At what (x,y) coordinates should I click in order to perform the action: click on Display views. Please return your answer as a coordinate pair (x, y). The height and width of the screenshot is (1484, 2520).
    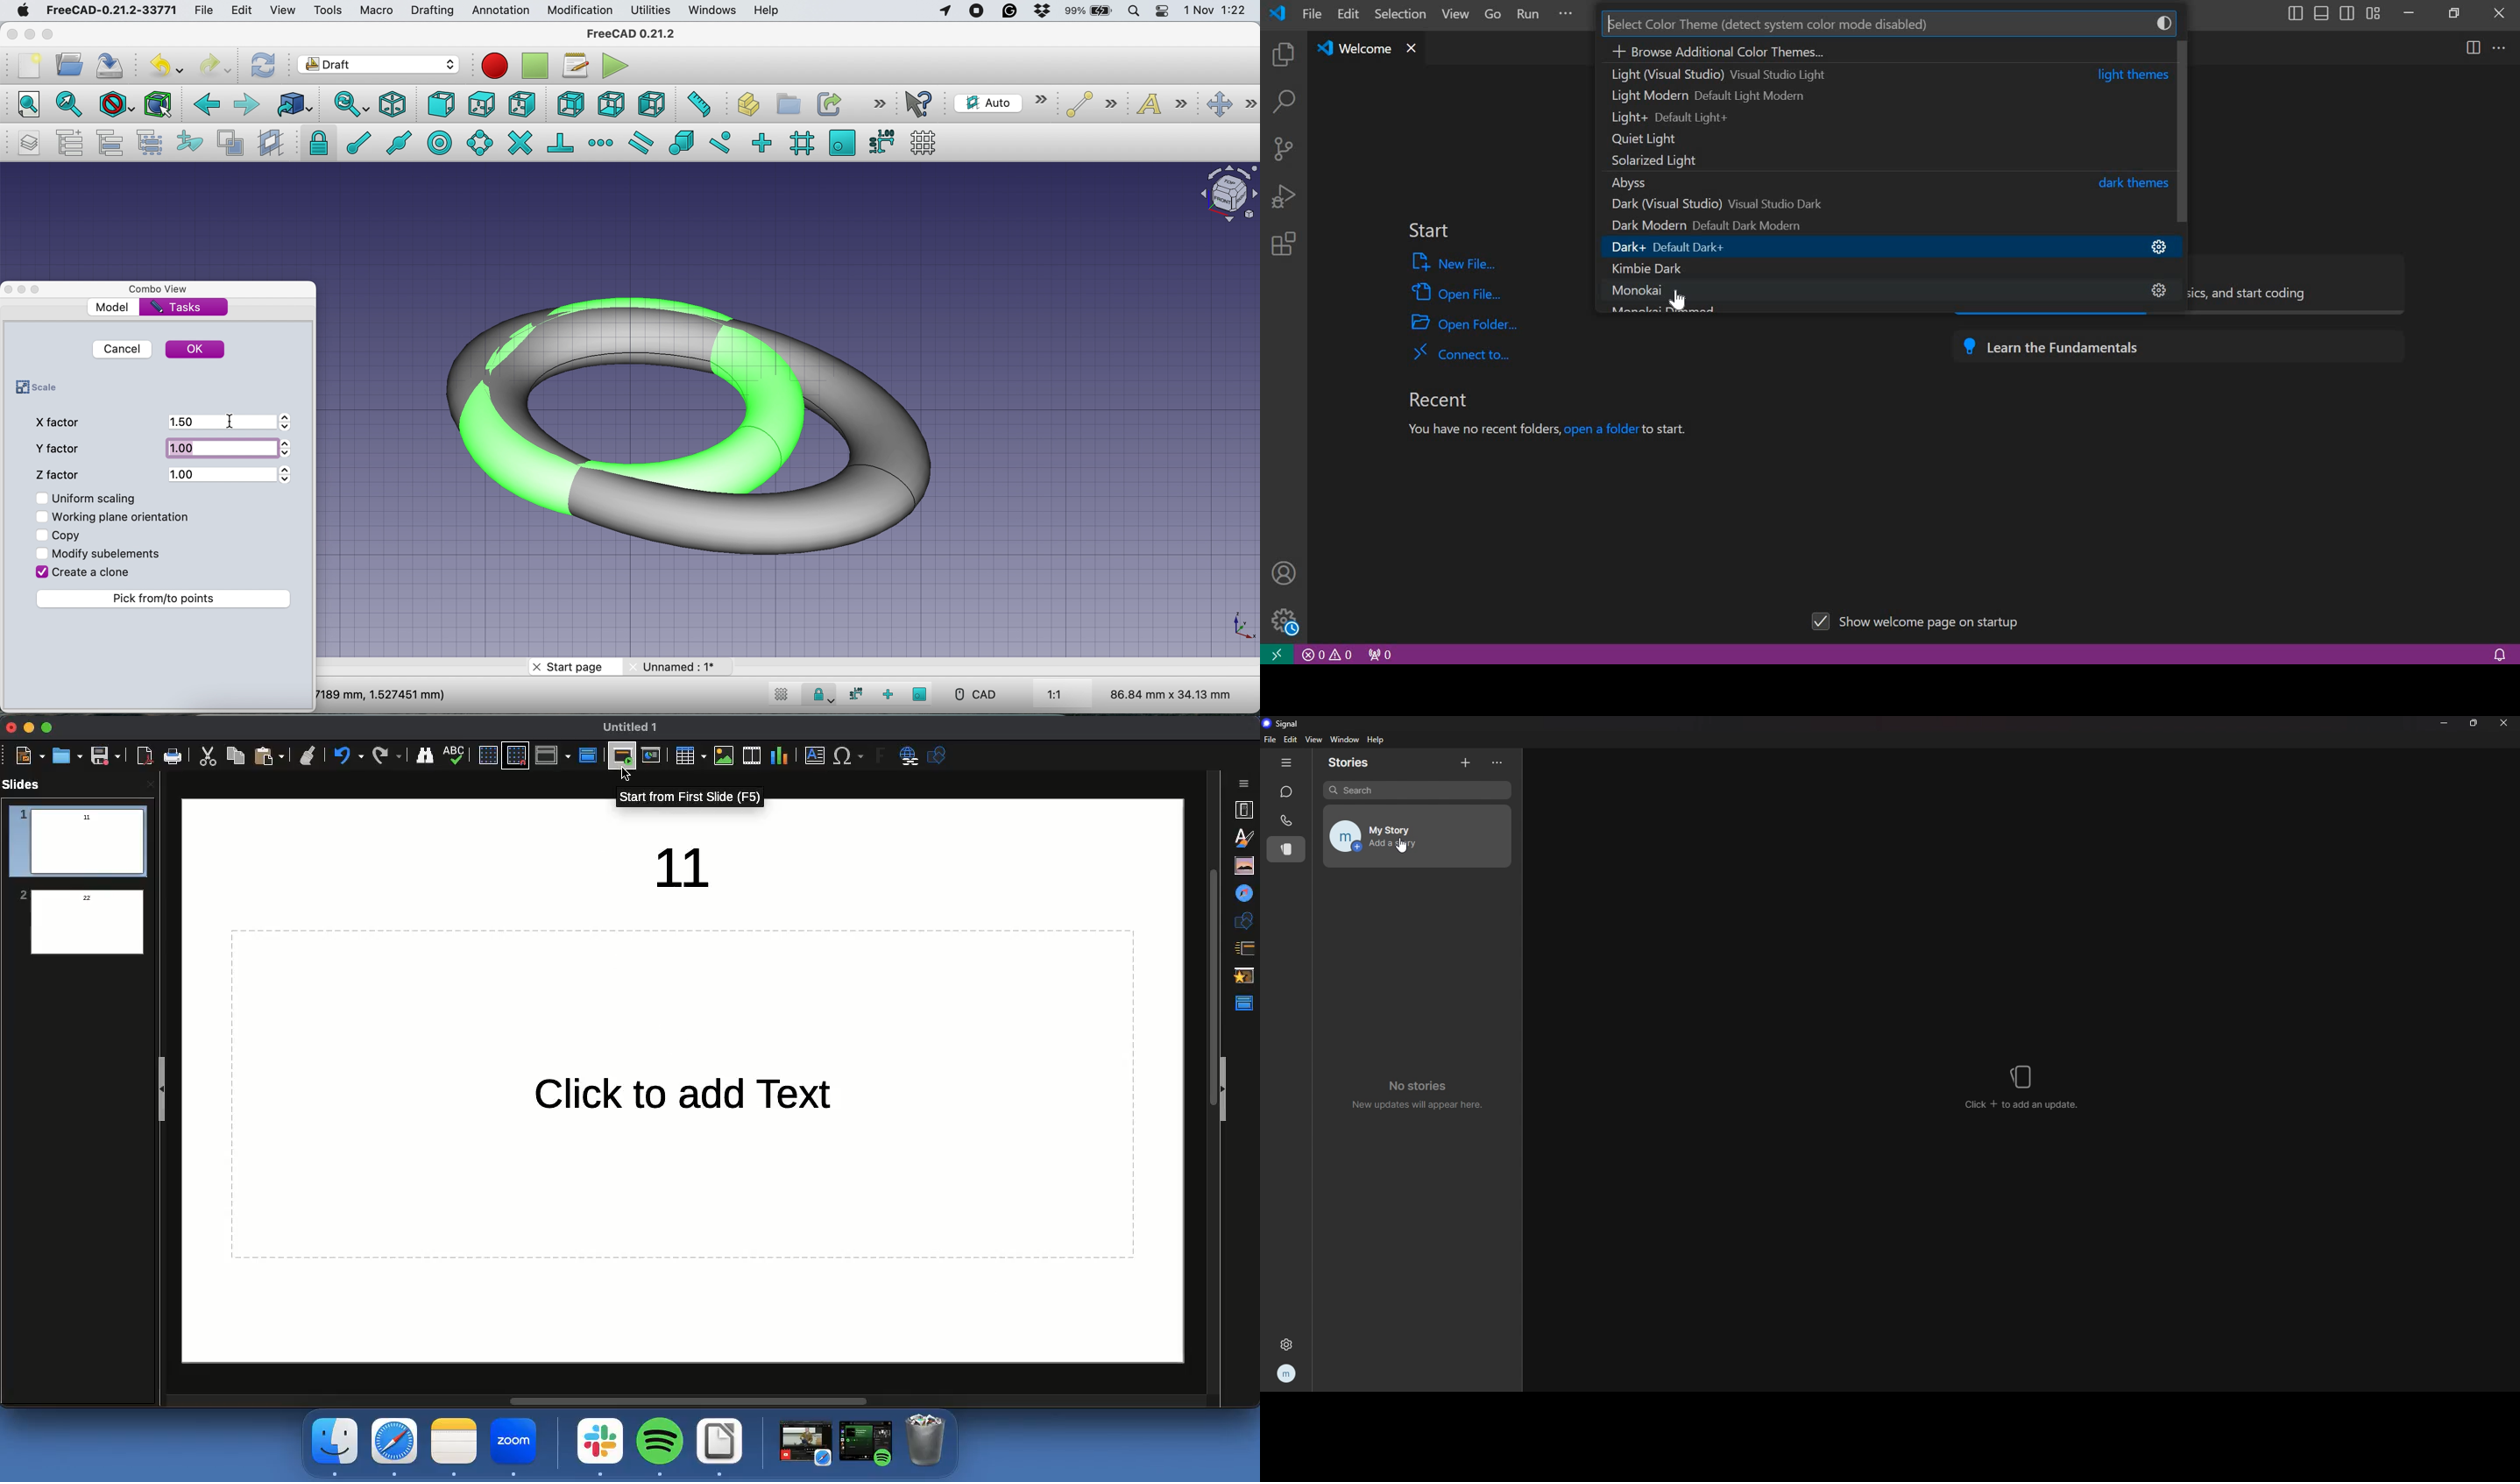
    Looking at the image, I should click on (554, 755).